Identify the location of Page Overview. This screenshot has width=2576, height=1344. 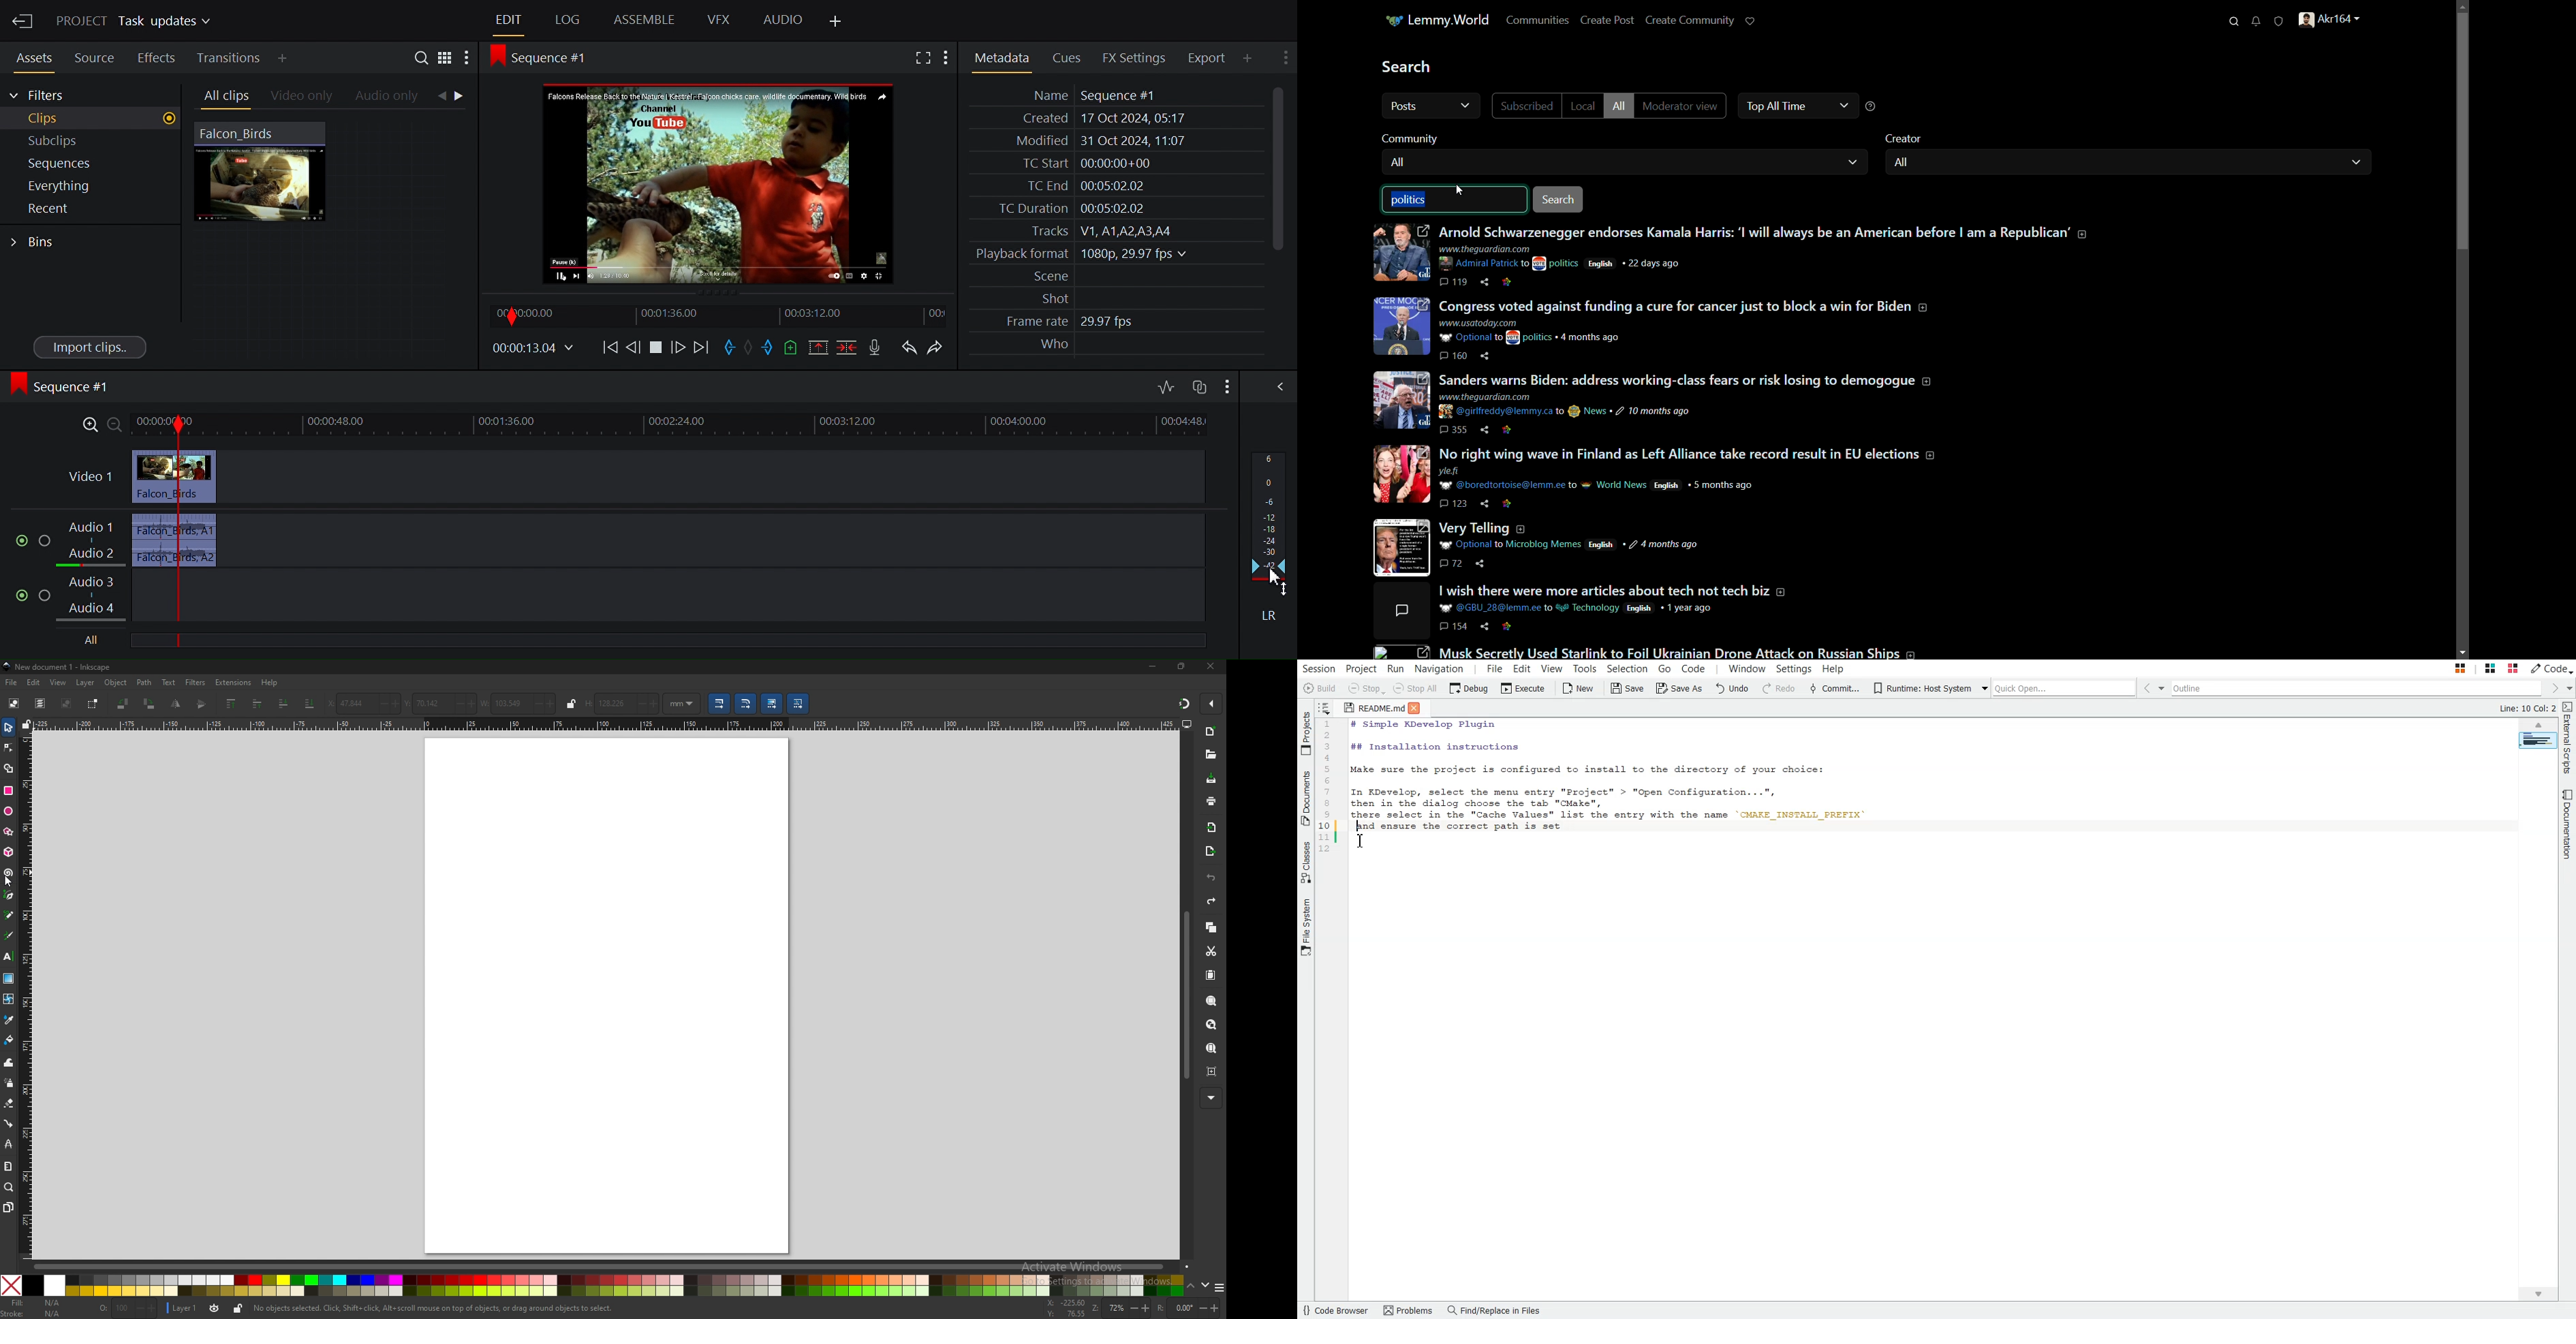
(2538, 740).